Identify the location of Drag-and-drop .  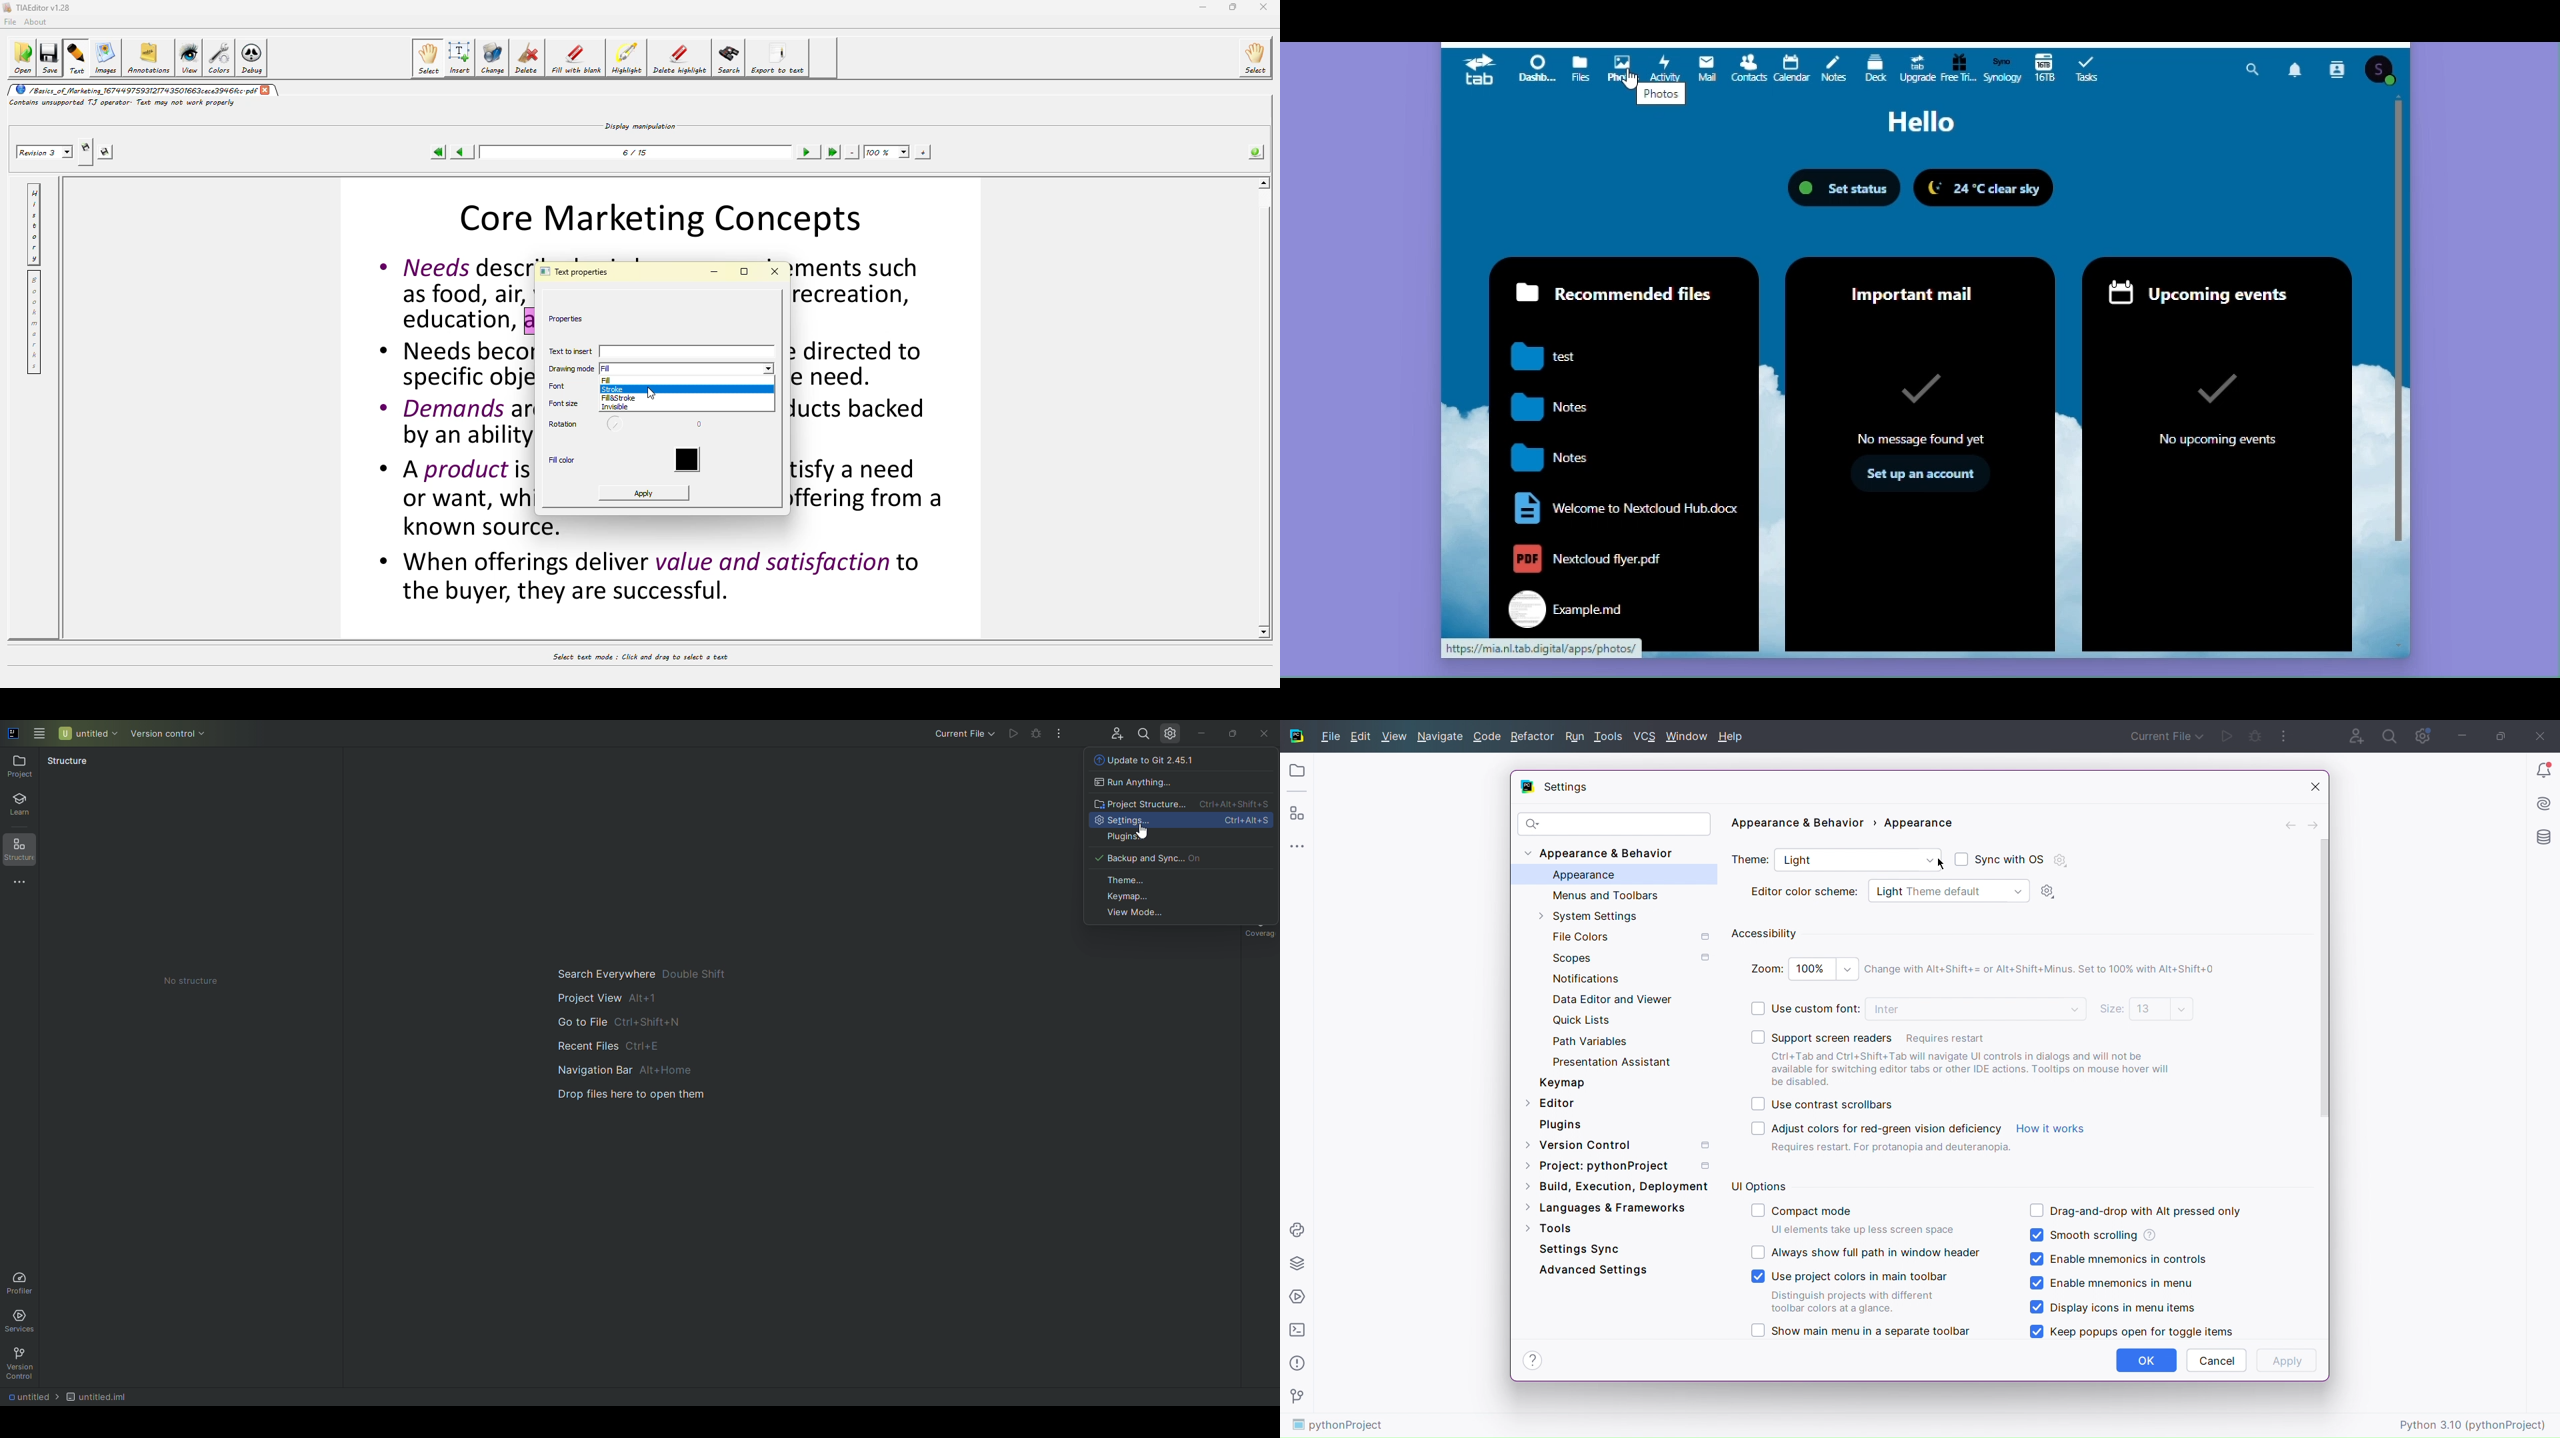
(2135, 1210).